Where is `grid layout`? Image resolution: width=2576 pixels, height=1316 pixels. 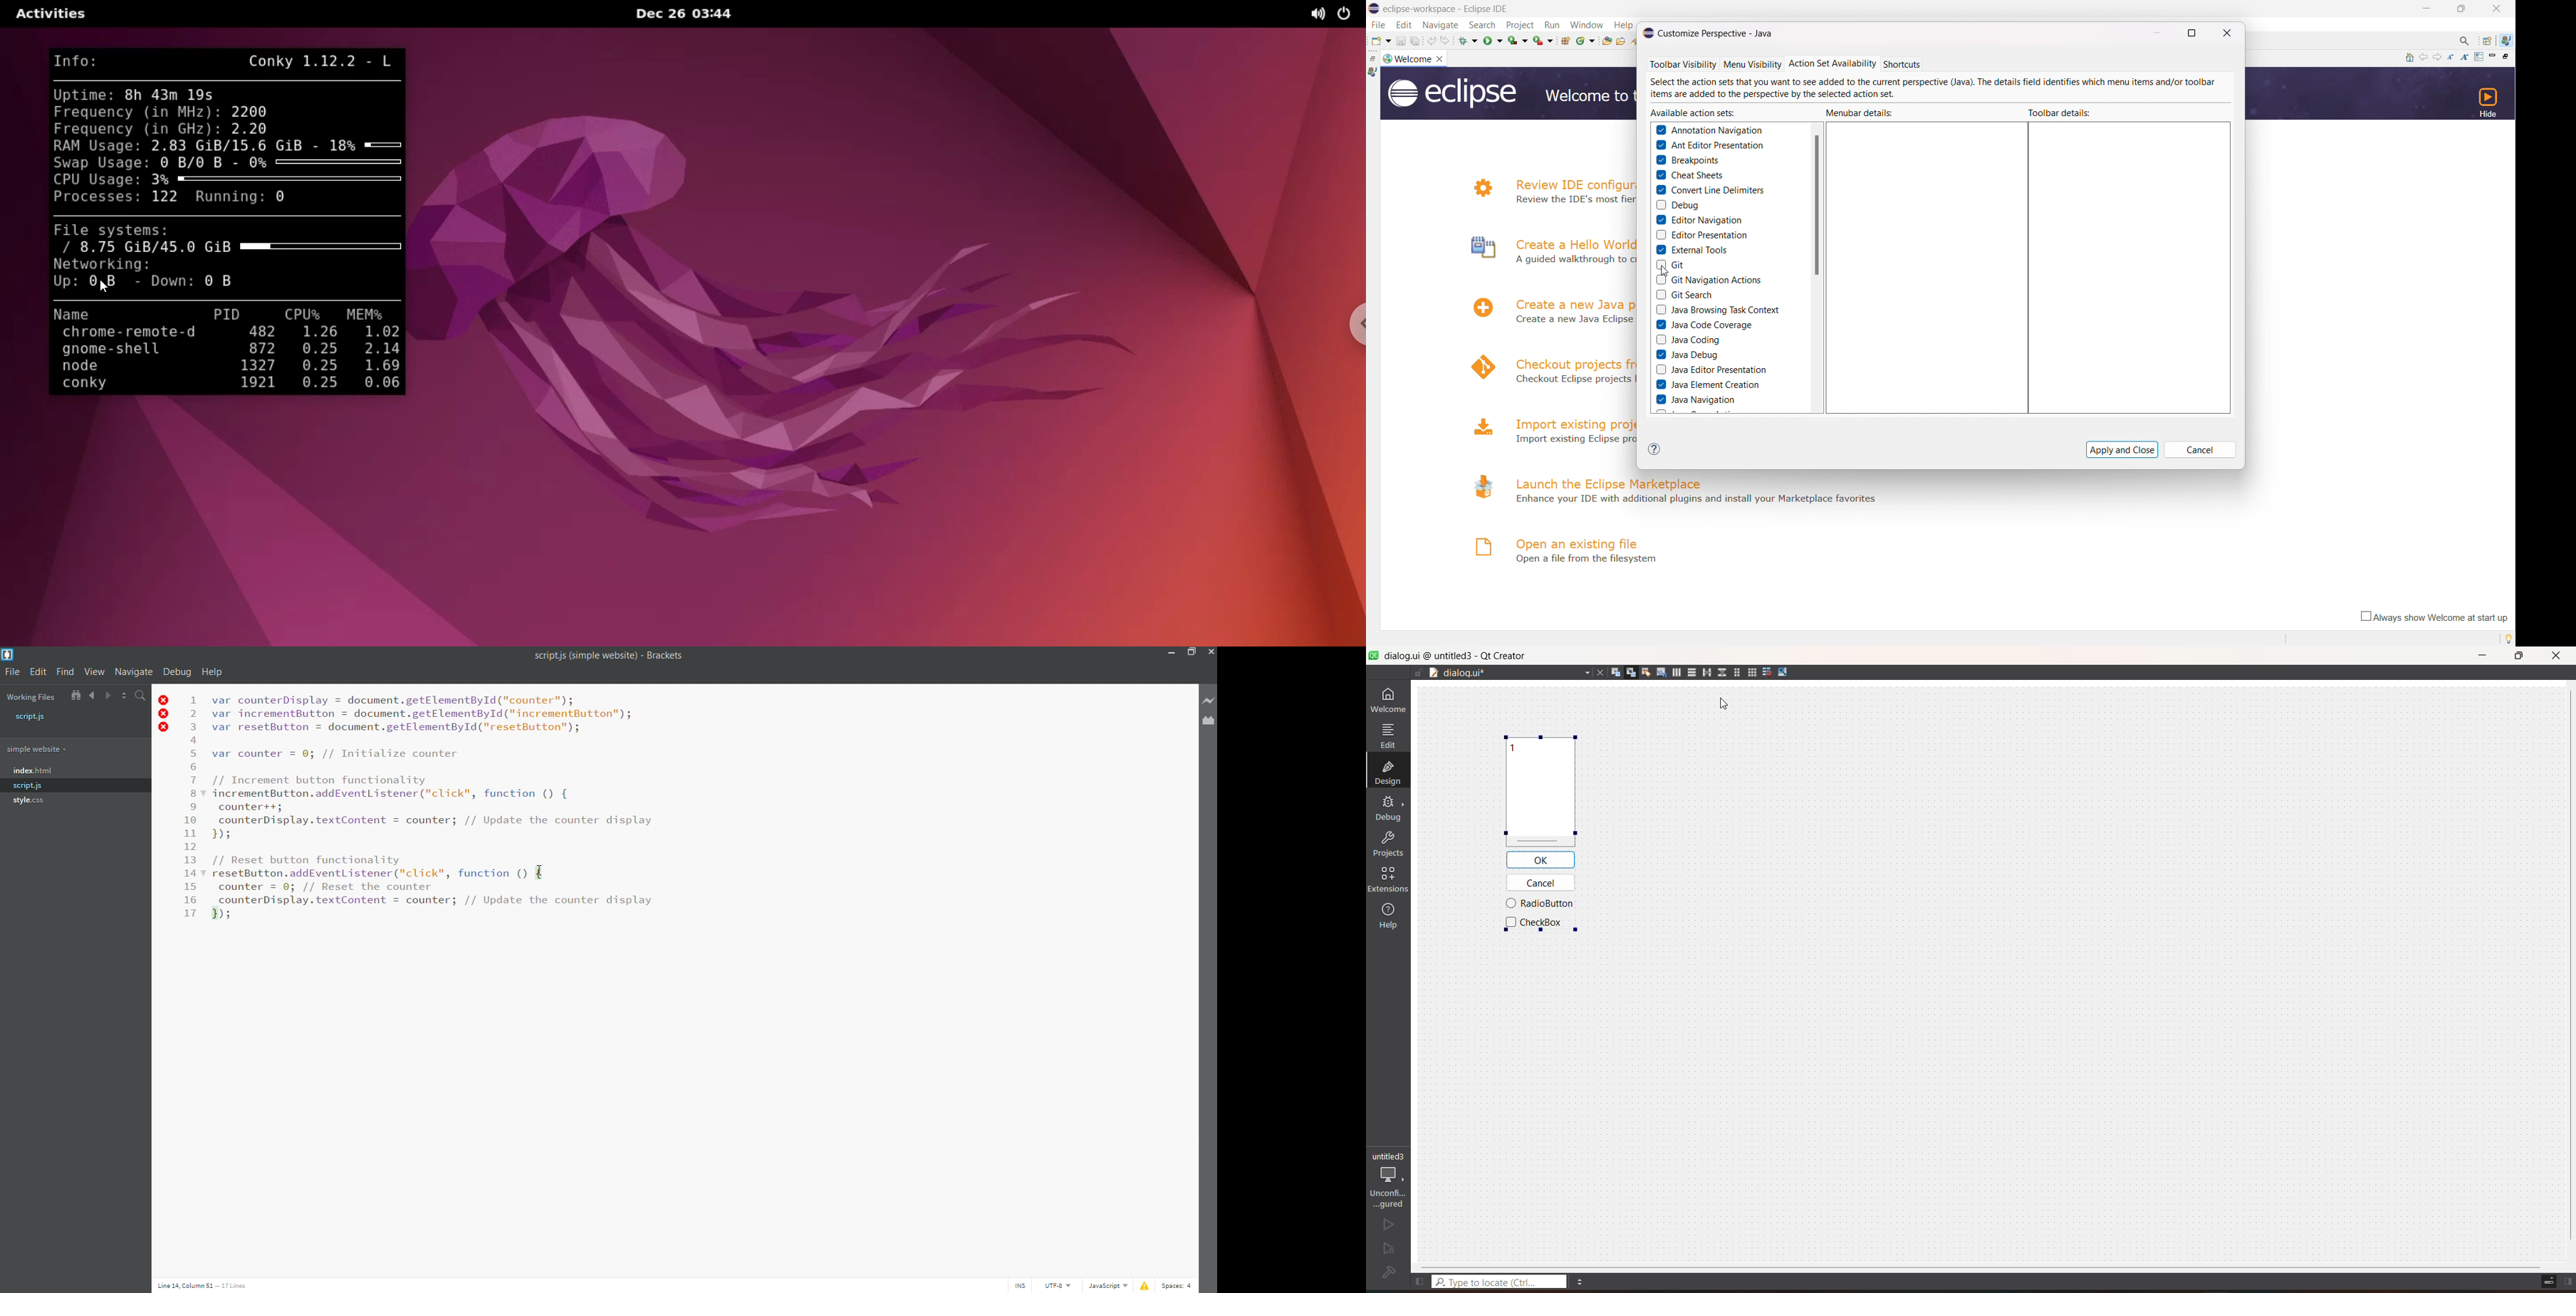
grid layout is located at coordinates (1752, 672).